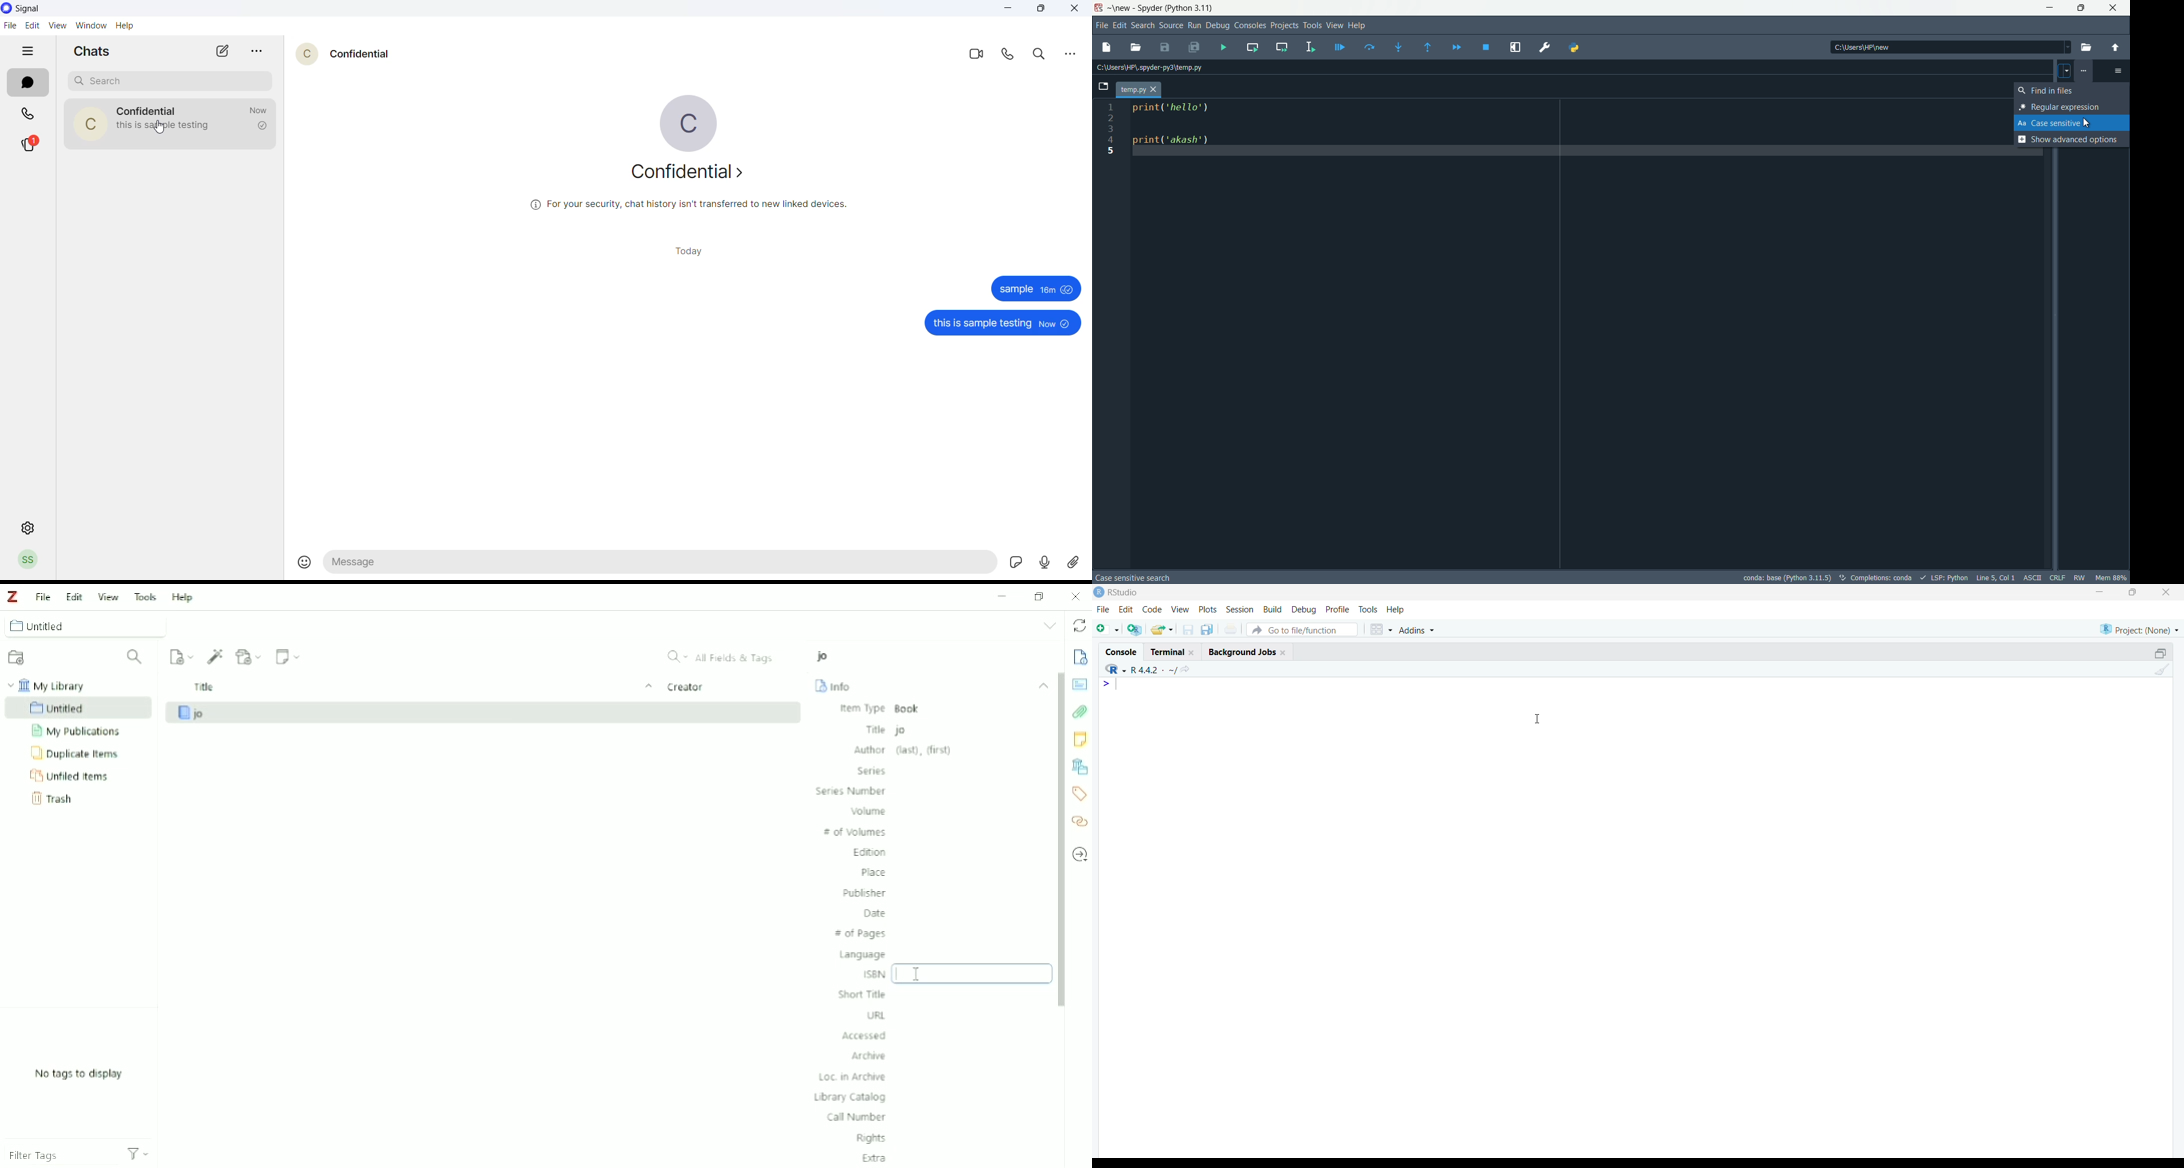  I want to click on file, so click(11, 25).